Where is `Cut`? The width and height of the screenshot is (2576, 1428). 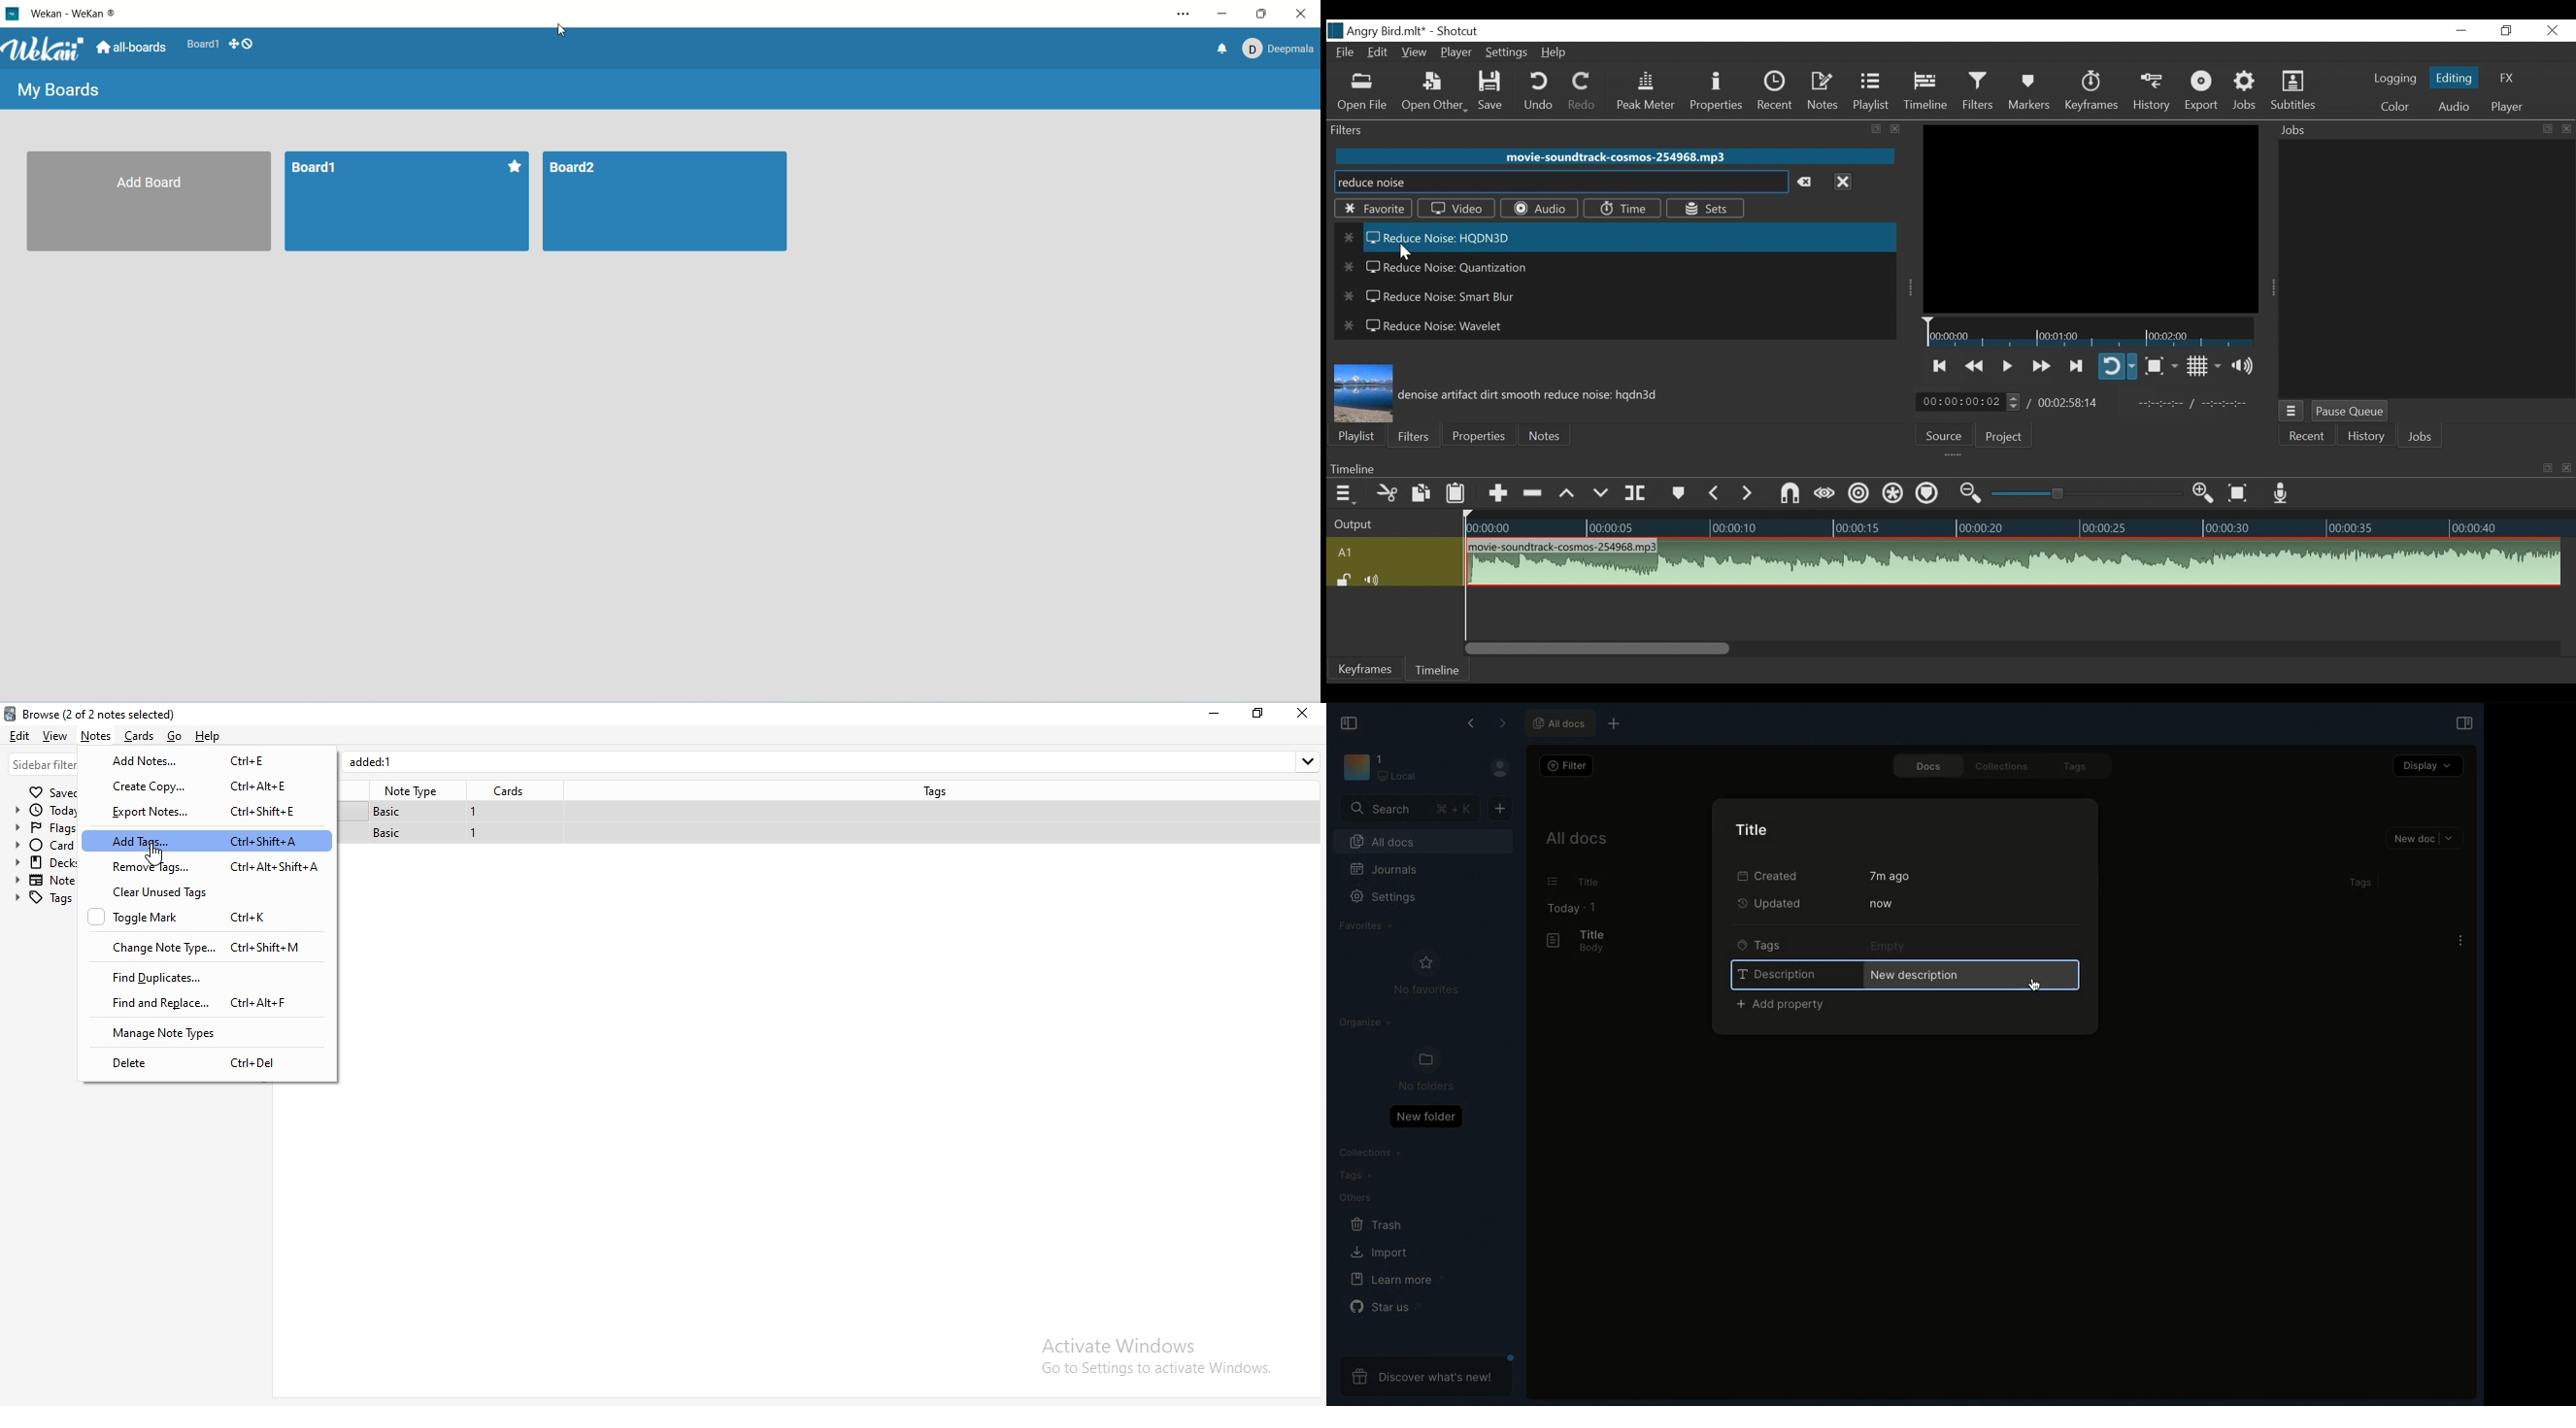 Cut is located at coordinates (1384, 492).